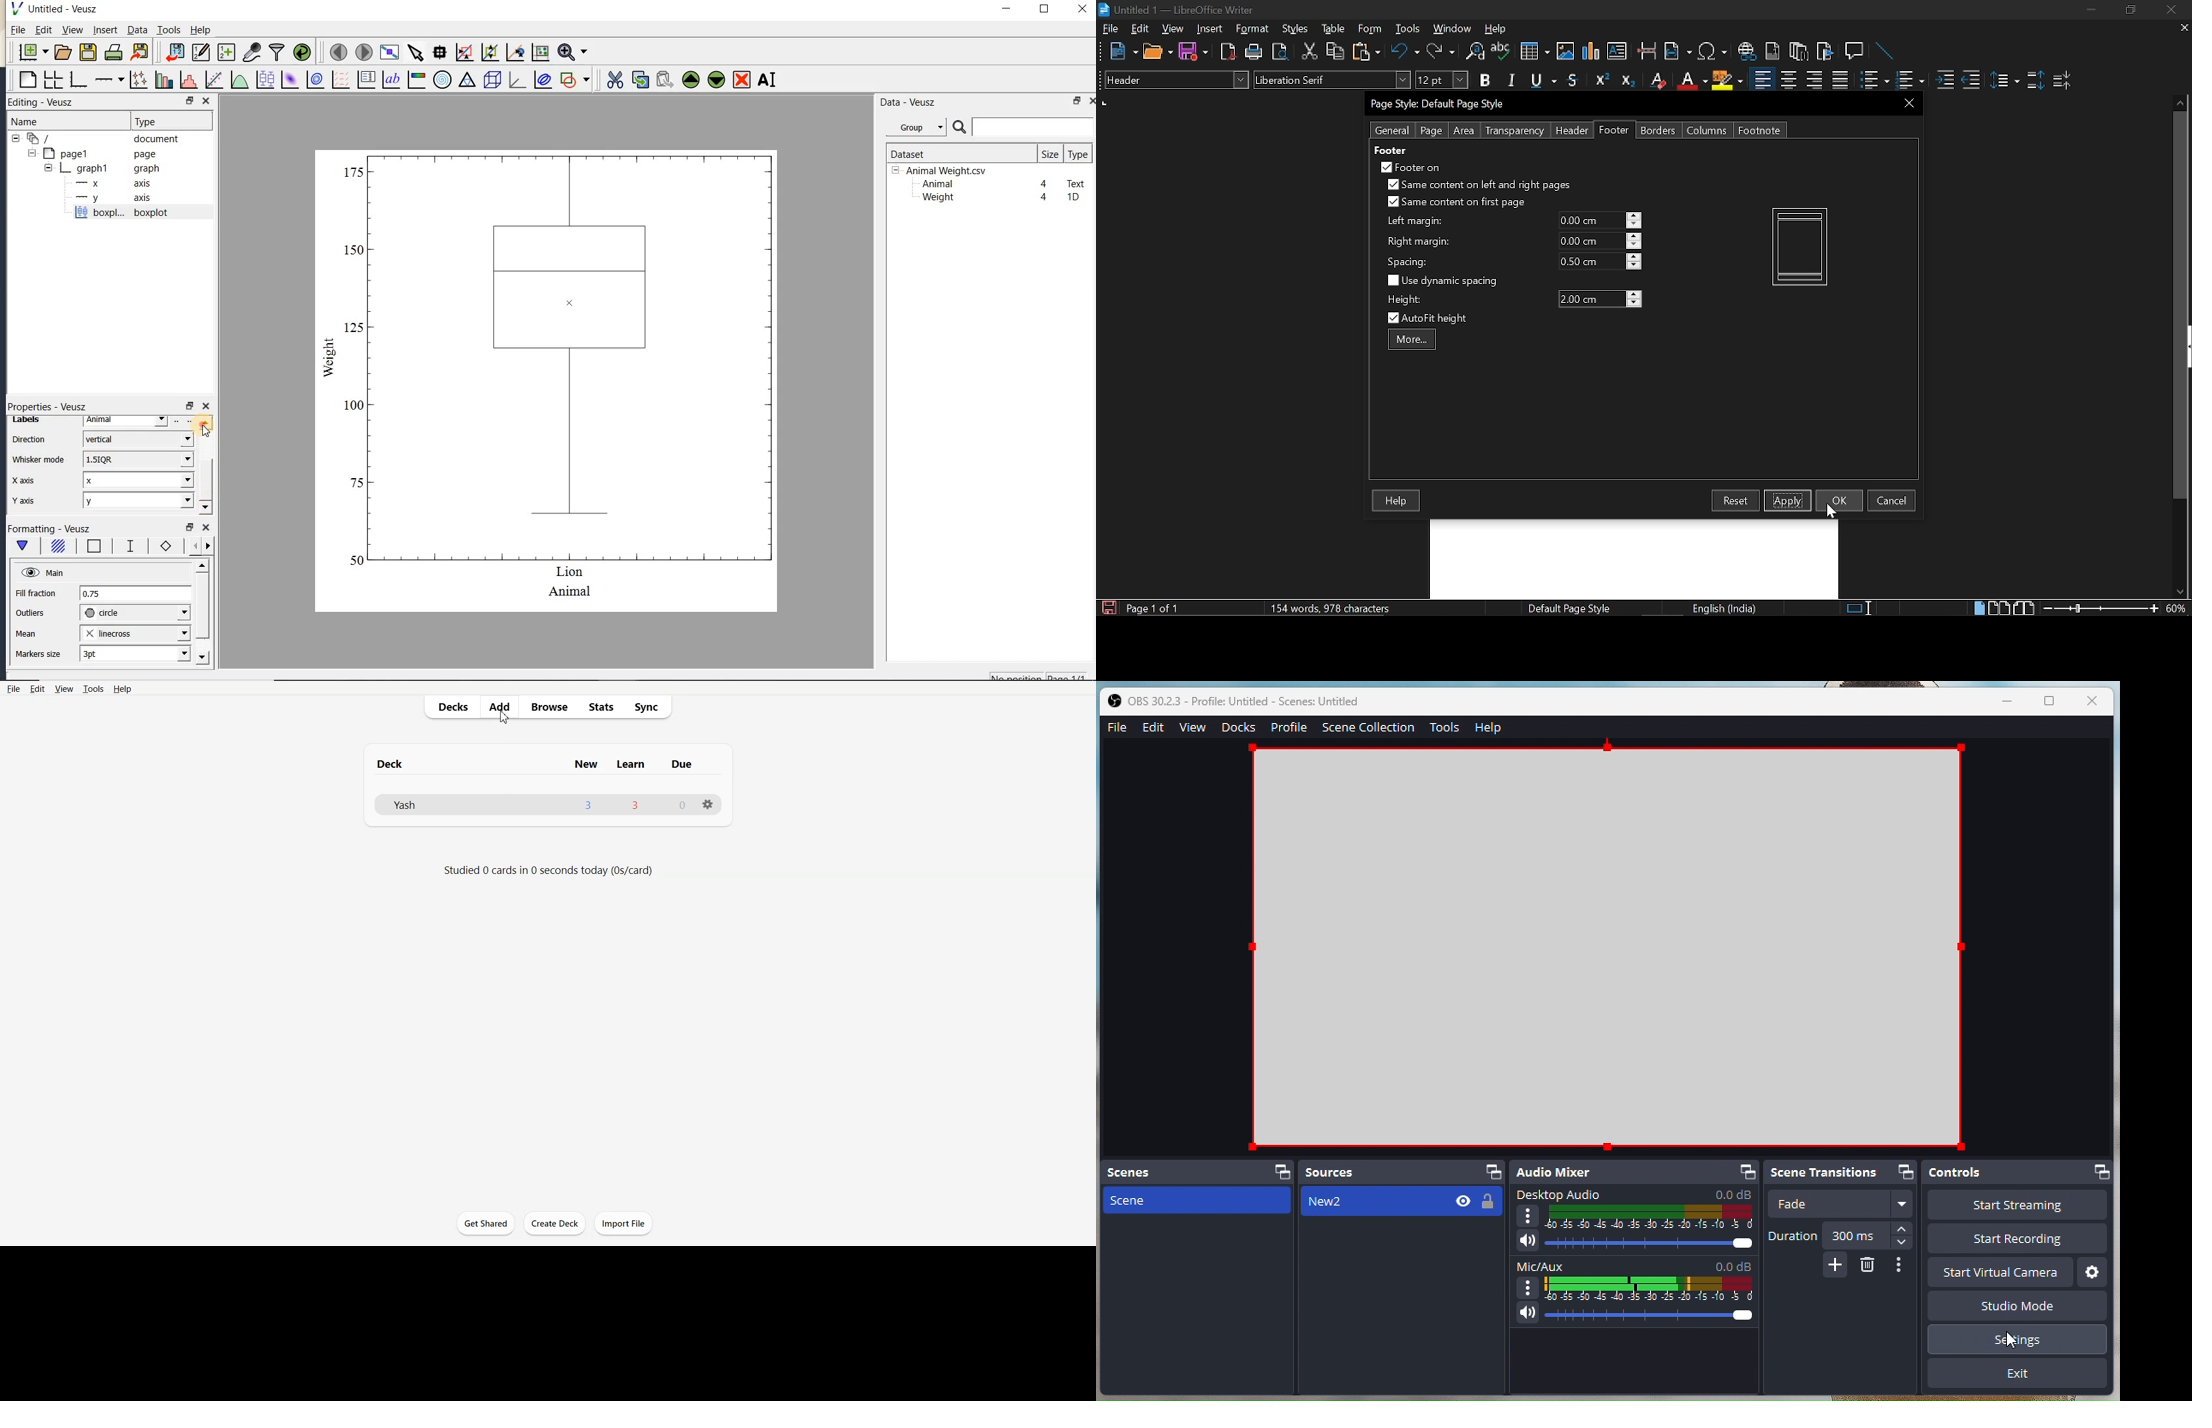 The image size is (2212, 1428). Describe the element at coordinates (1408, 29) in the screenshot. I see `Tools` at that location.